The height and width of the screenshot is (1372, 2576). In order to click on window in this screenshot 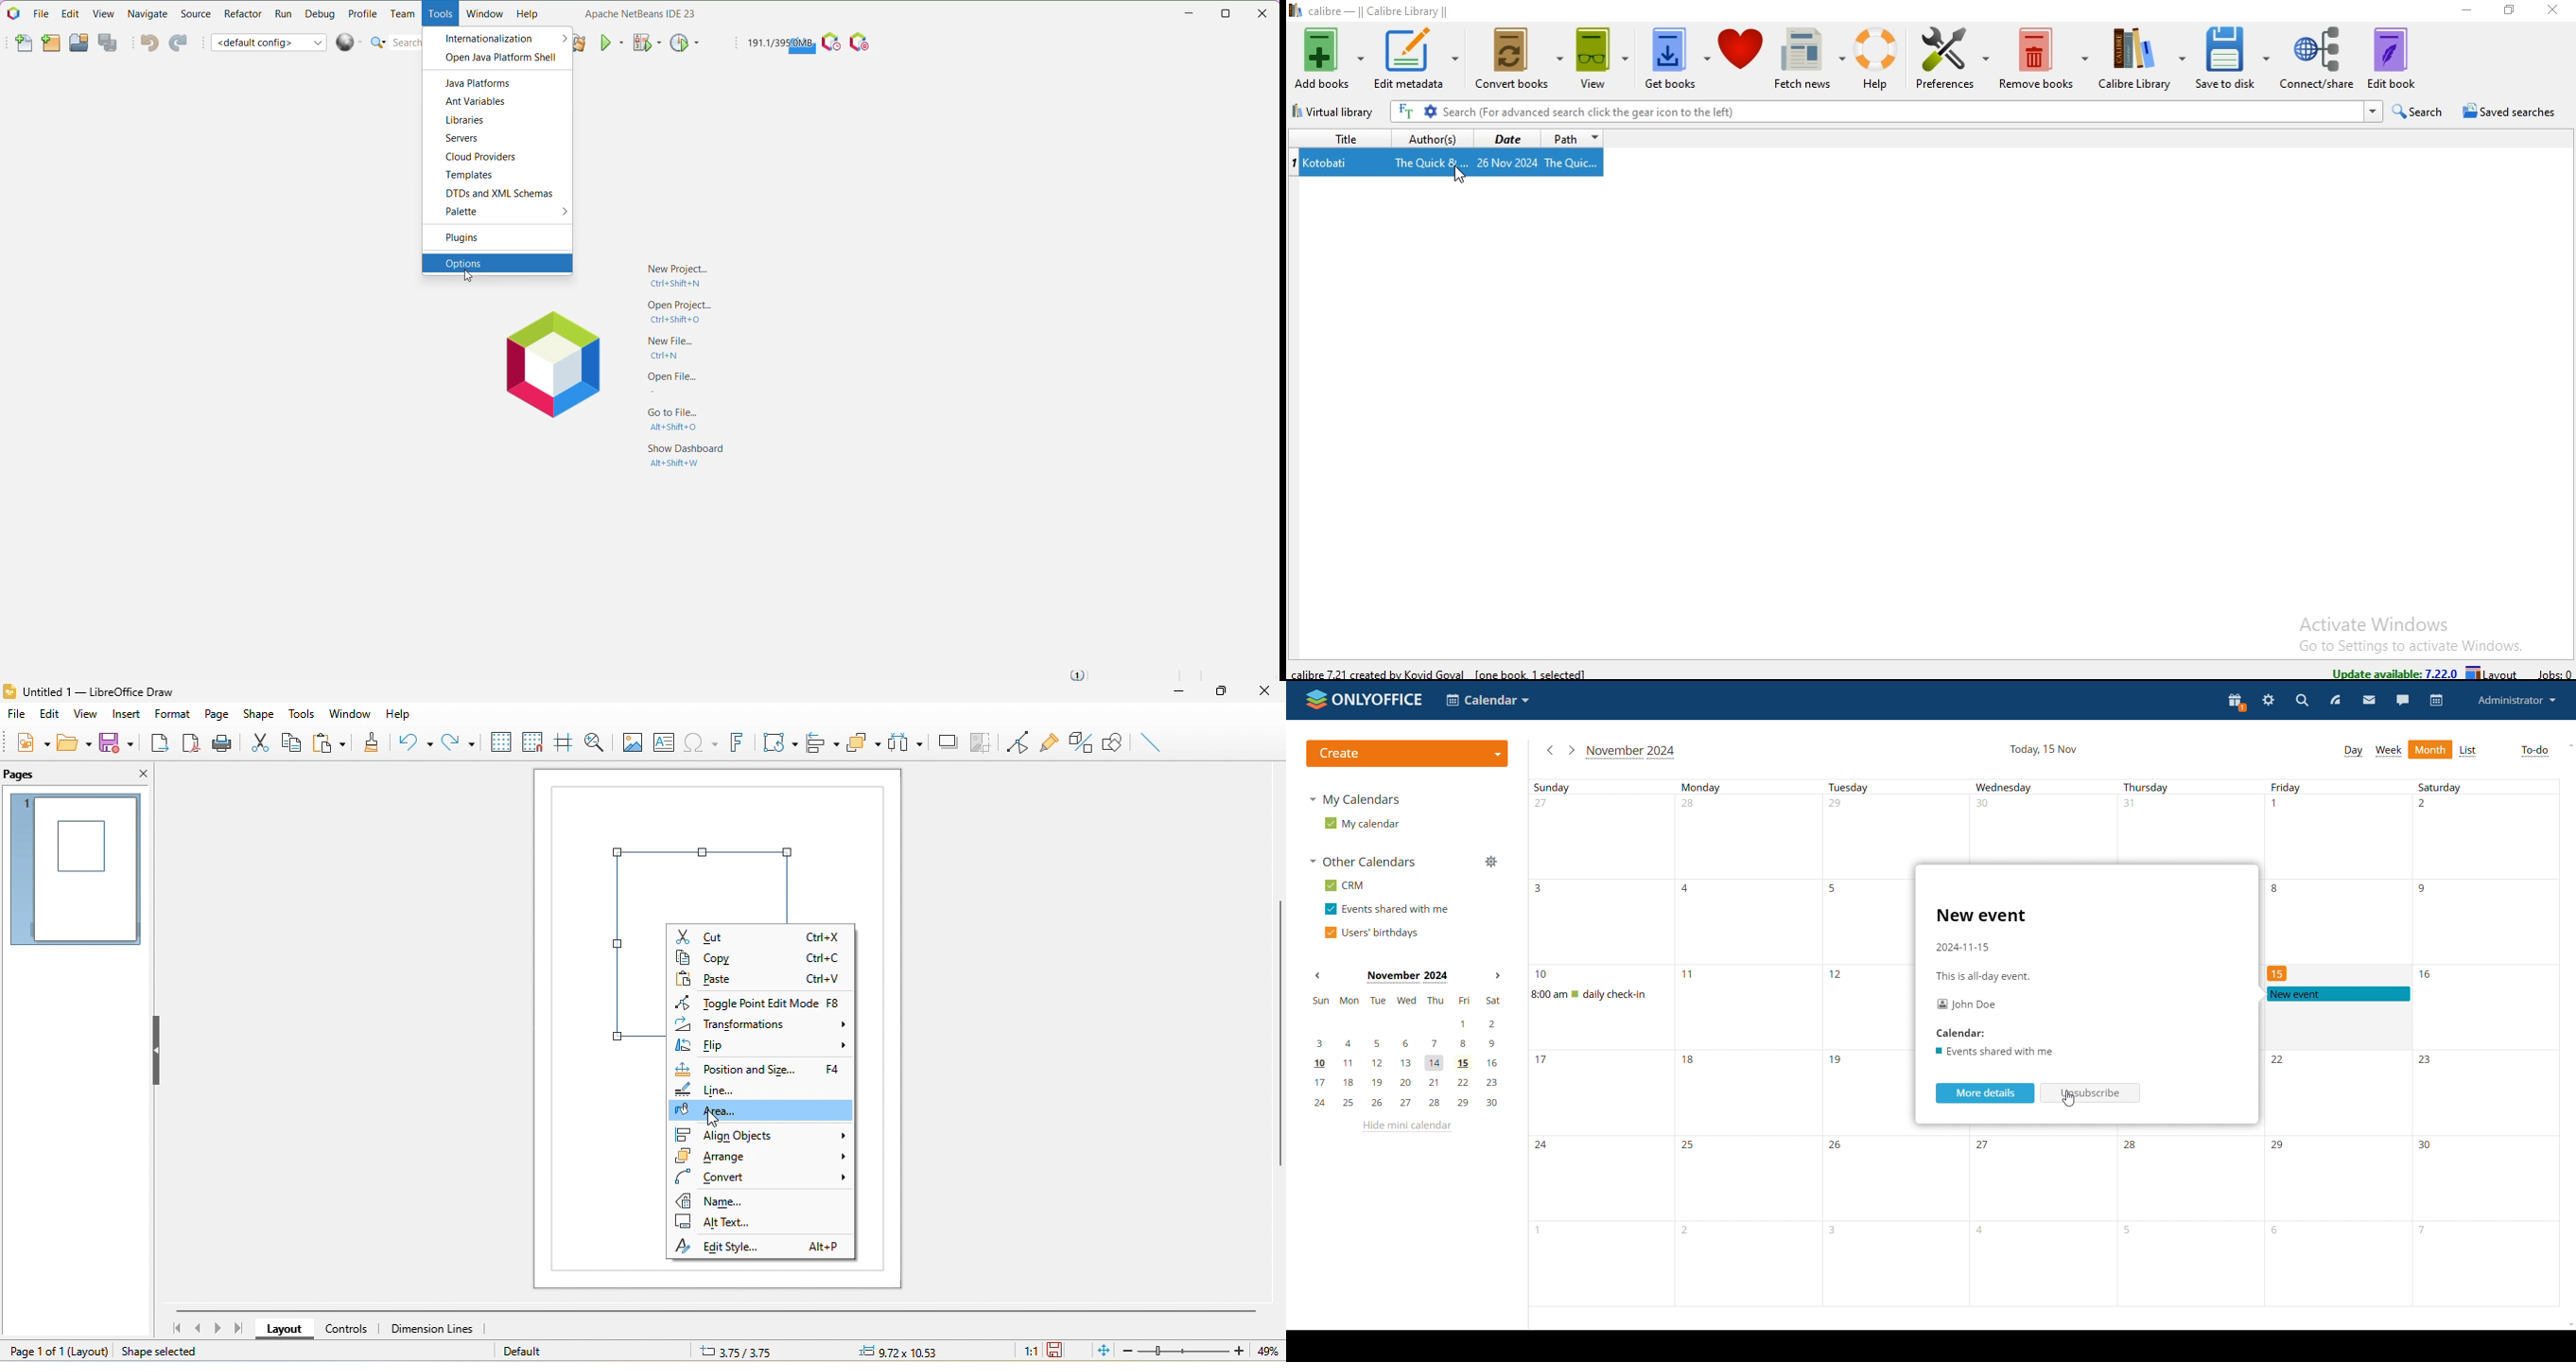, I will do `click(349, 711)`.